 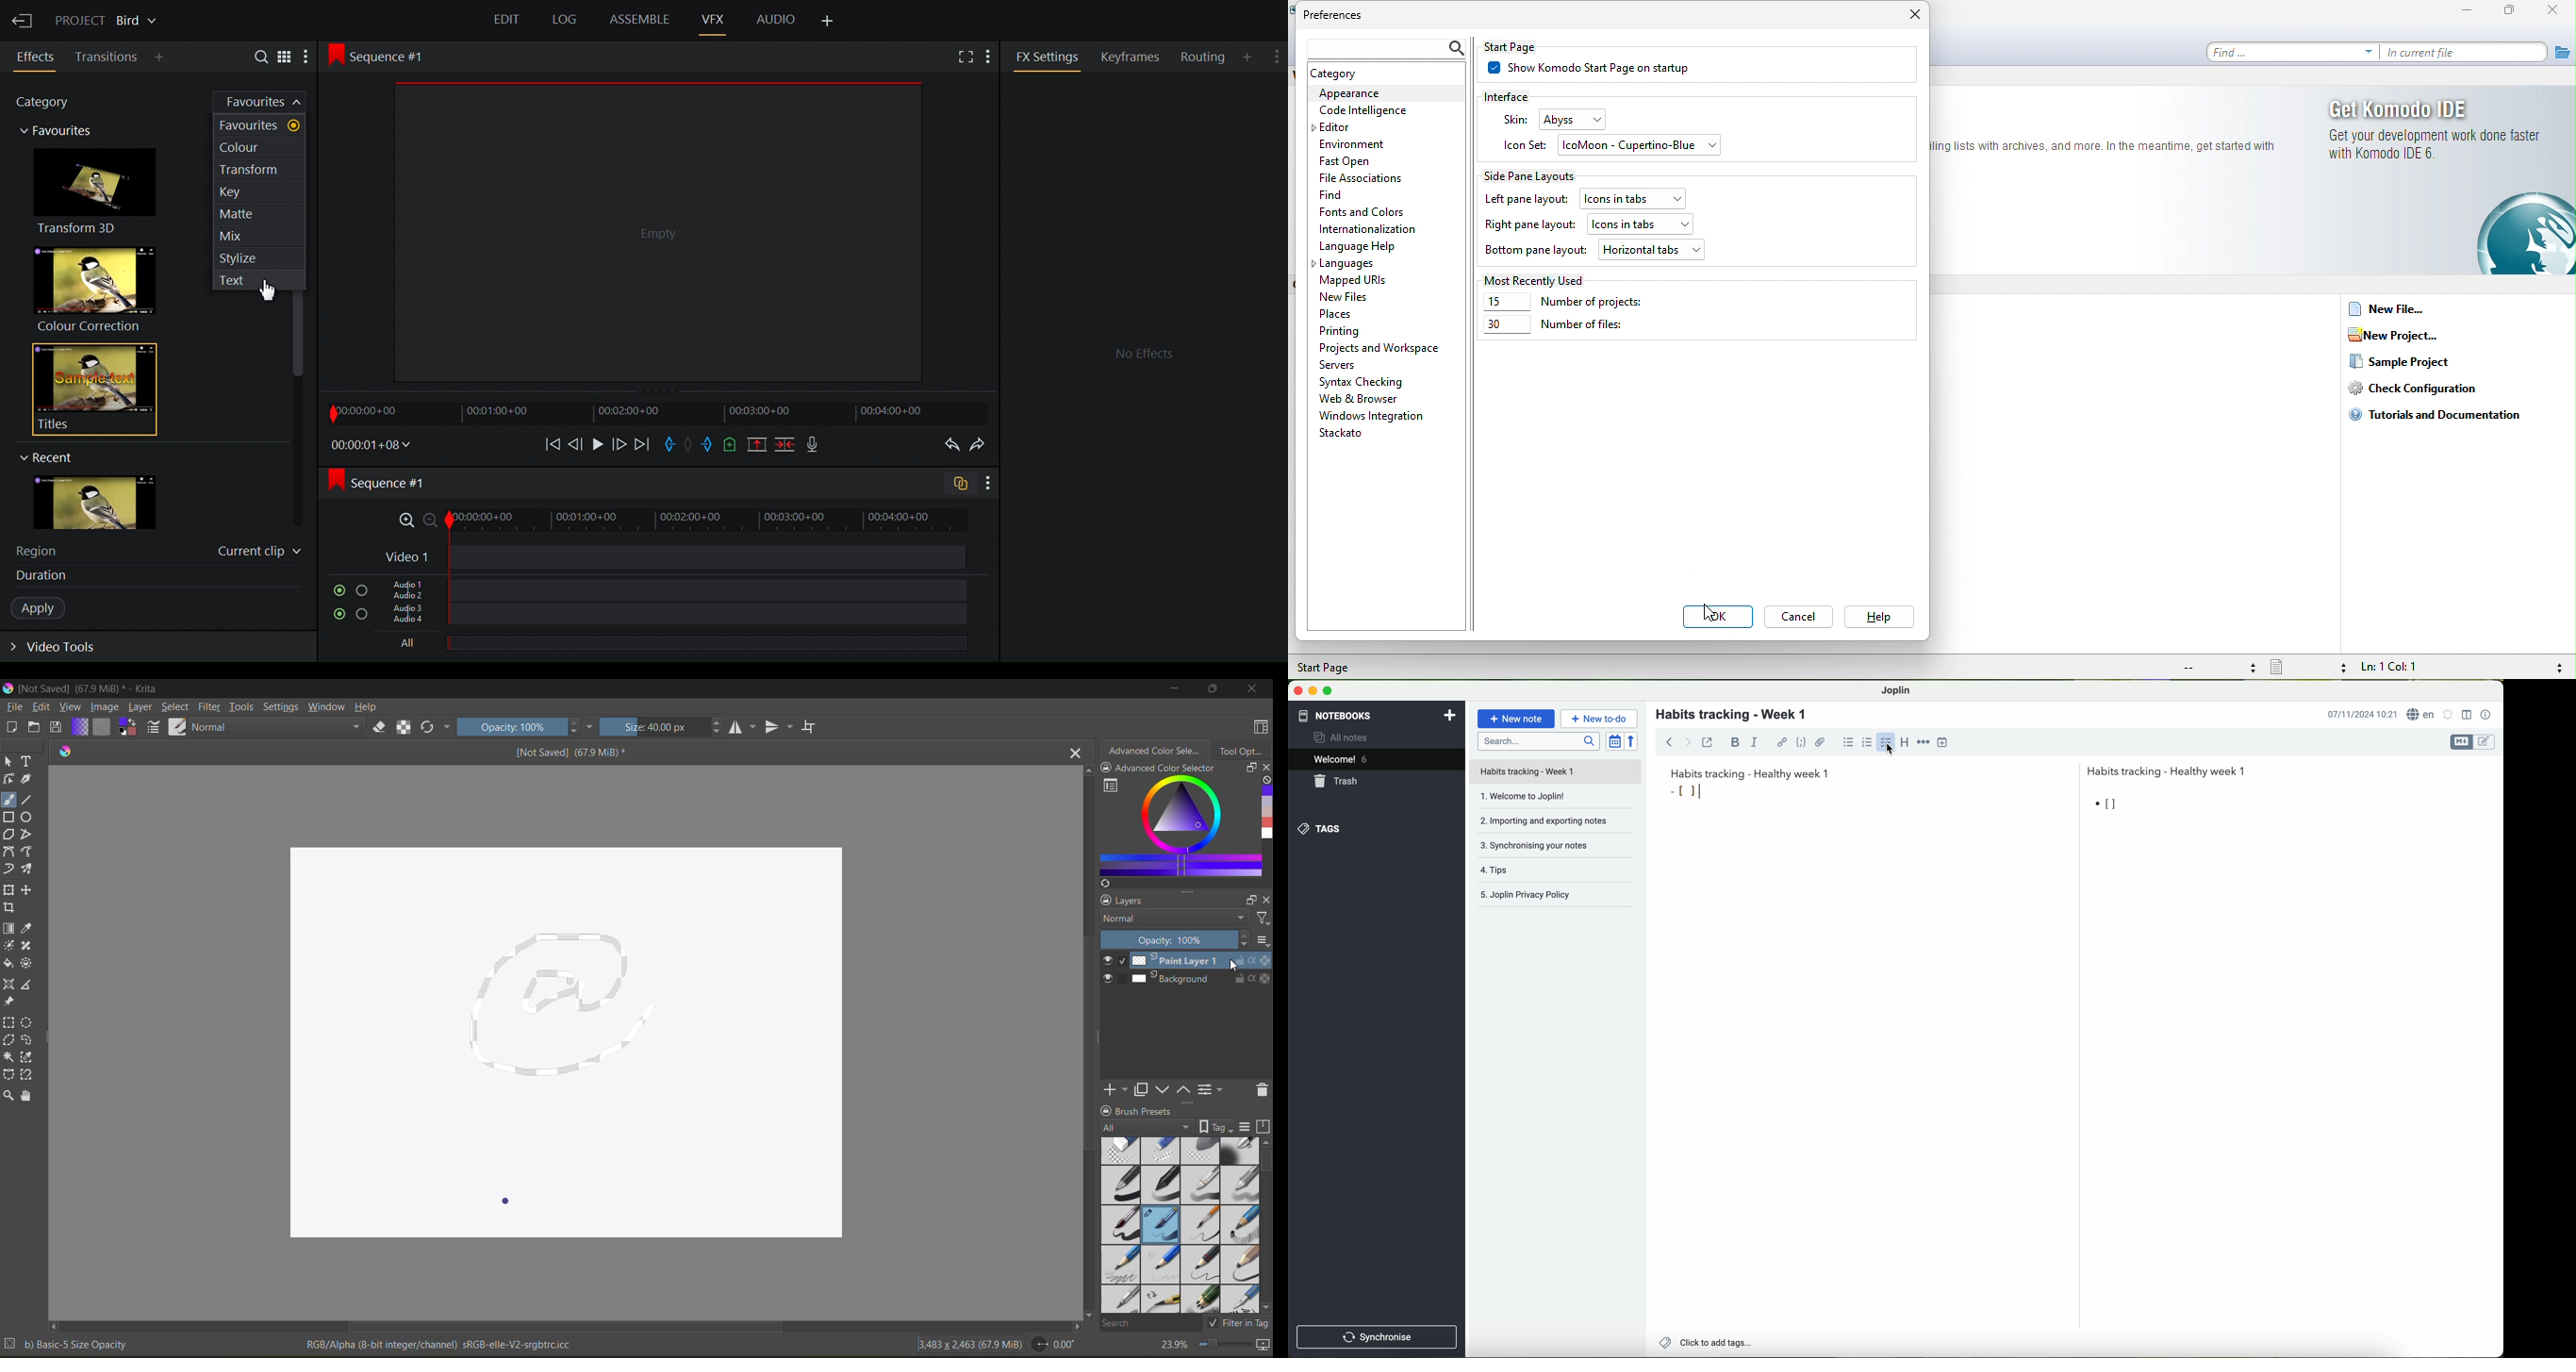 I want to click on maximize, so click(x=1328, y=690).